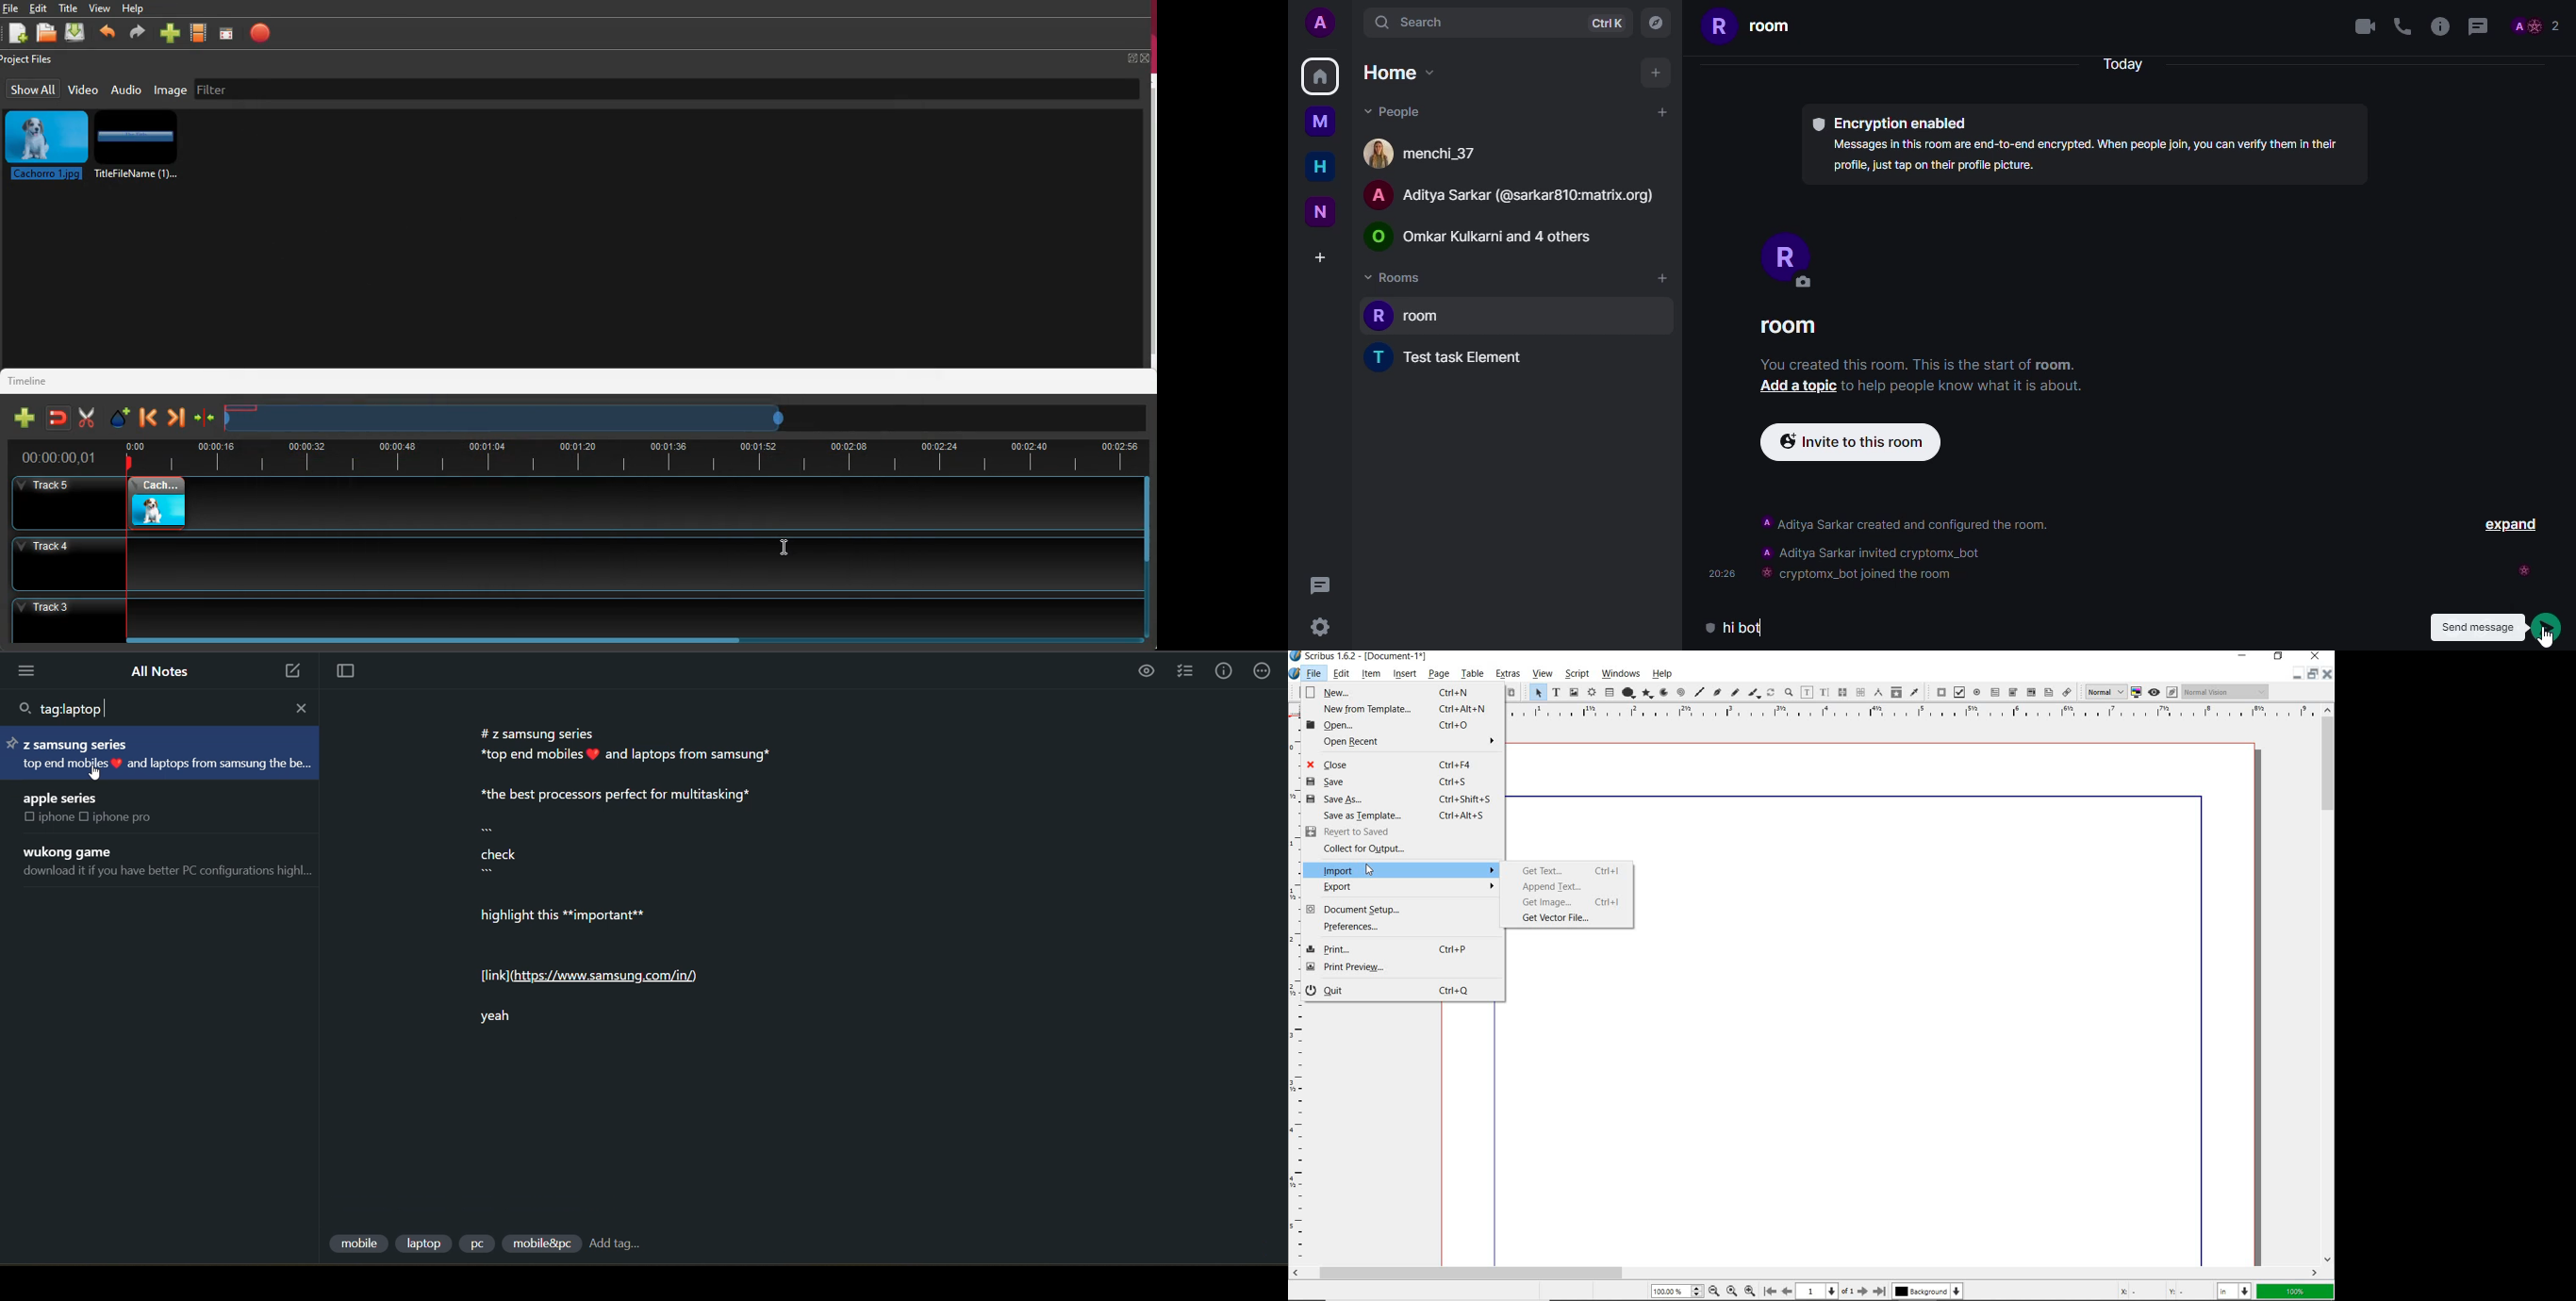 Image resolution: width=2576 pixels, height=1316 pixels. I want to click on minimize, so click(2246, 656).